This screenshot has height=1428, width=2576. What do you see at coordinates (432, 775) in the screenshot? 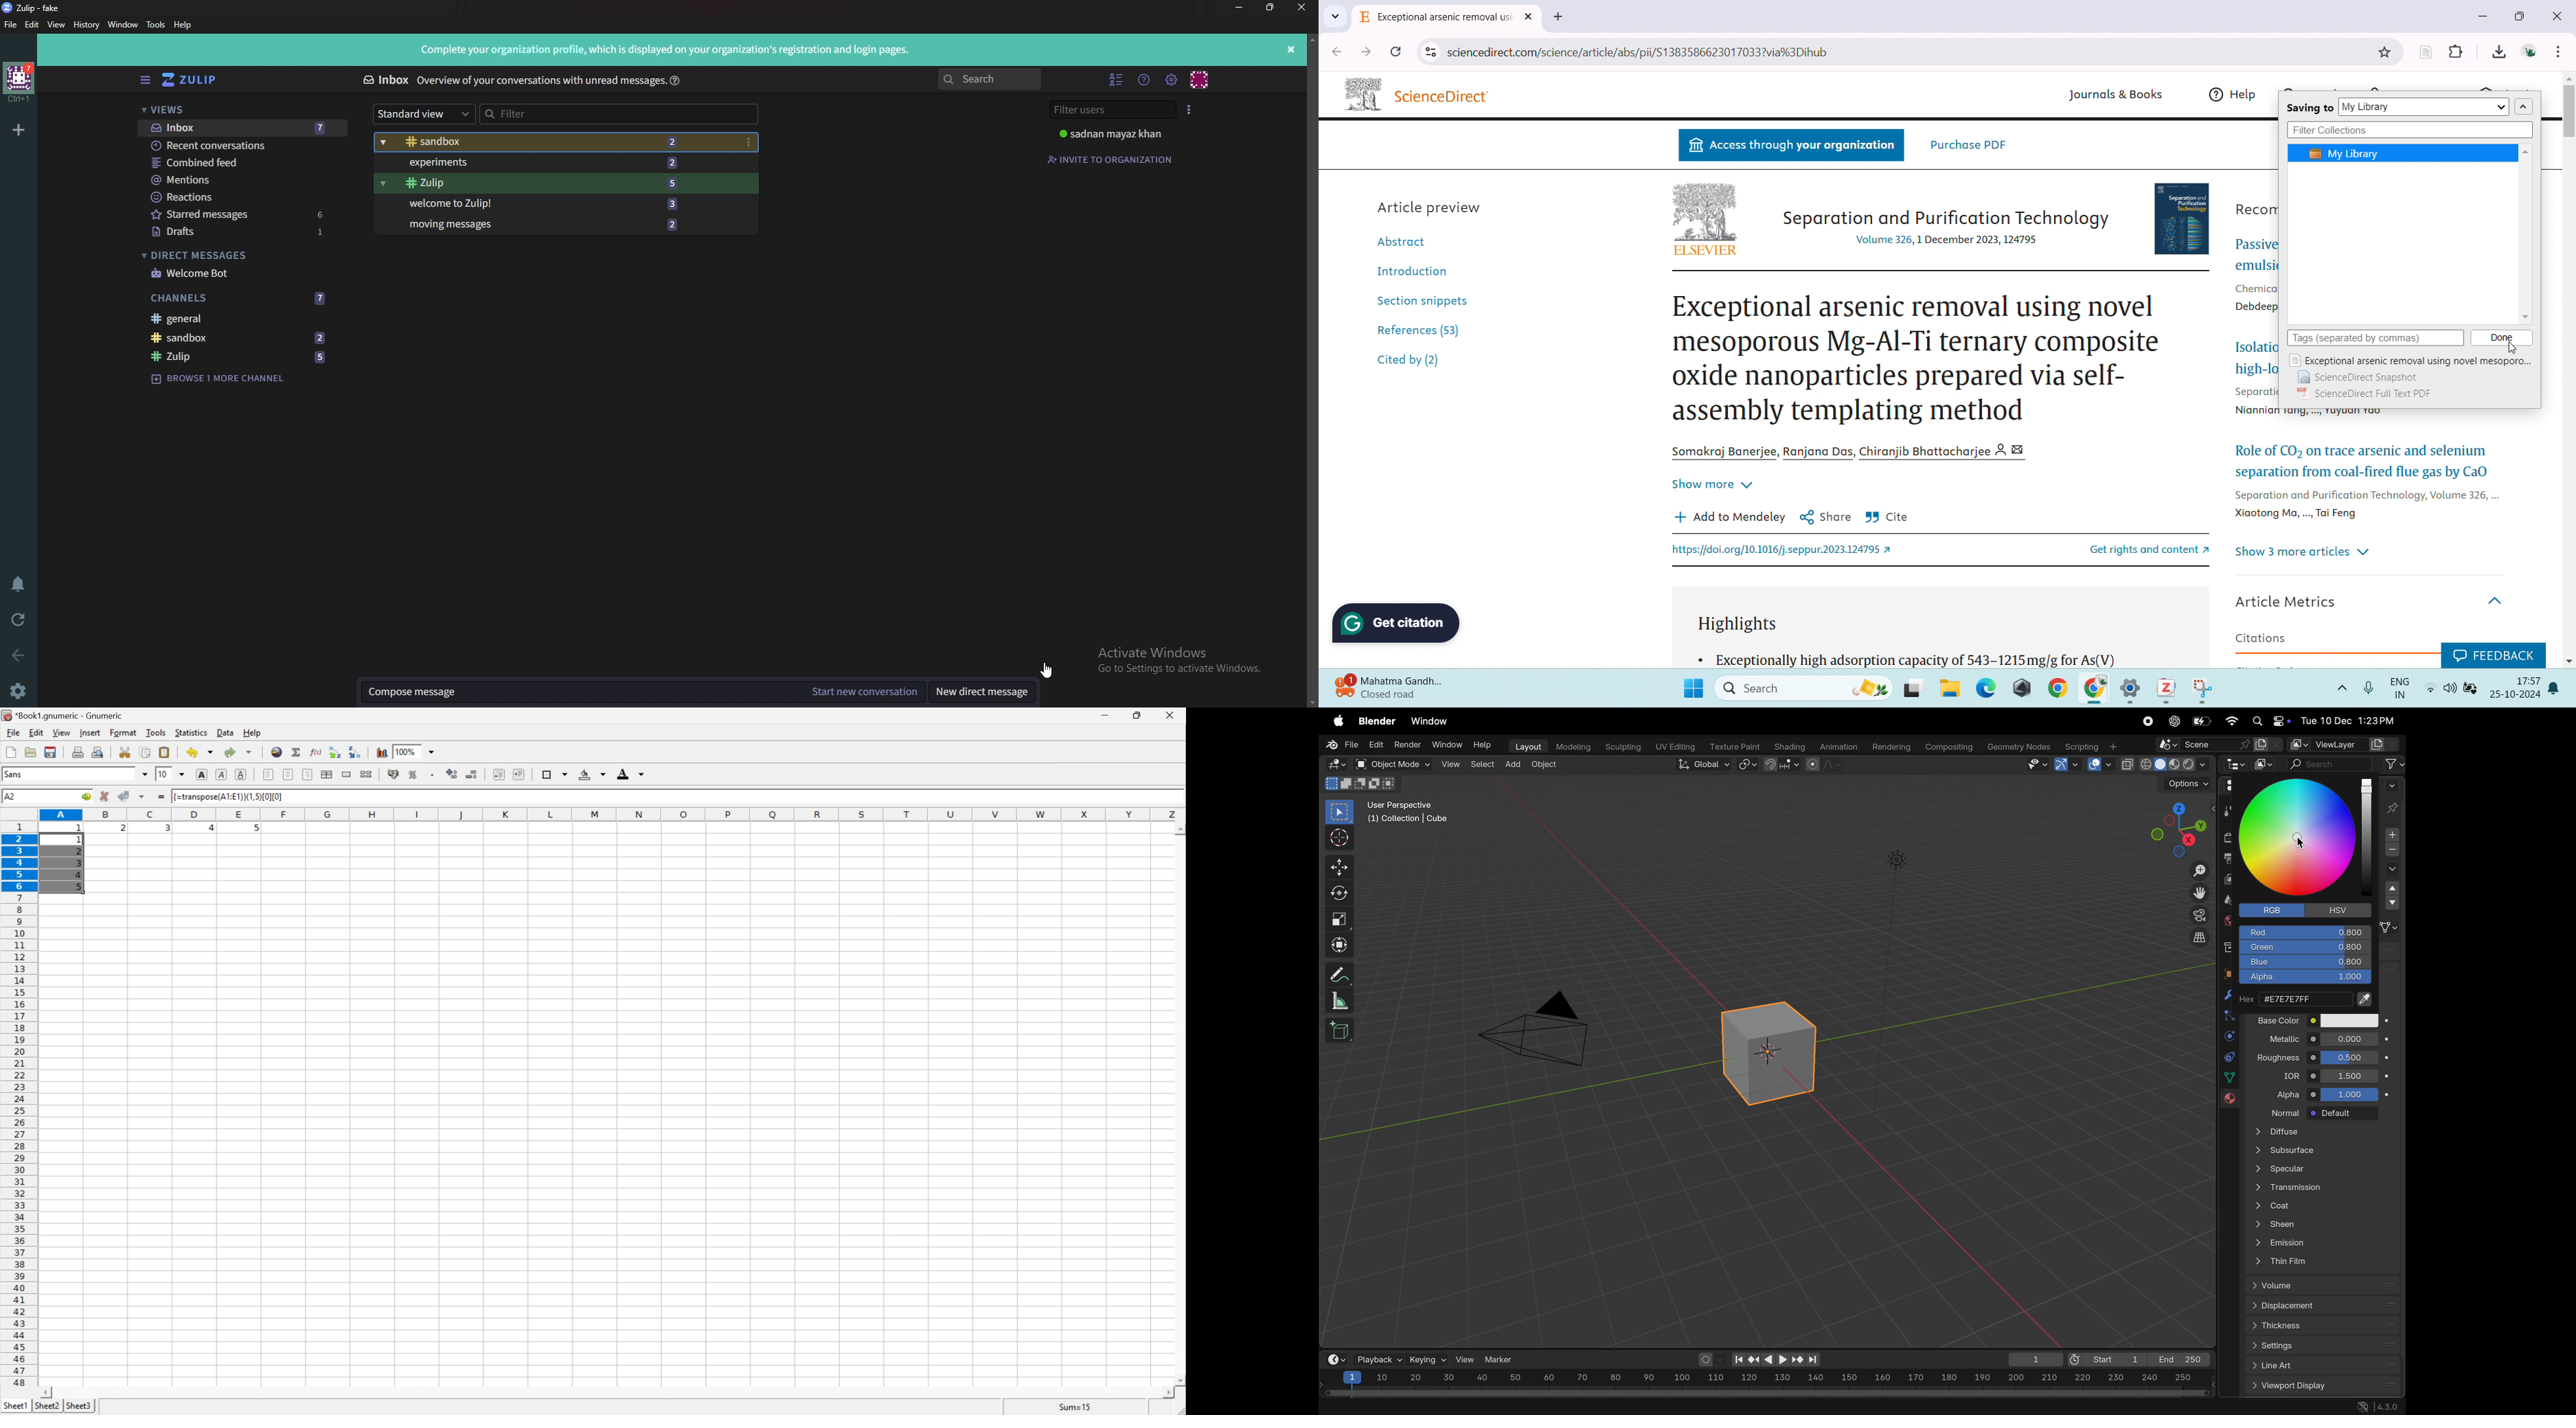
I see `Set the format of the selected cells to include a thousands separator` at bounding box center [432, 775].